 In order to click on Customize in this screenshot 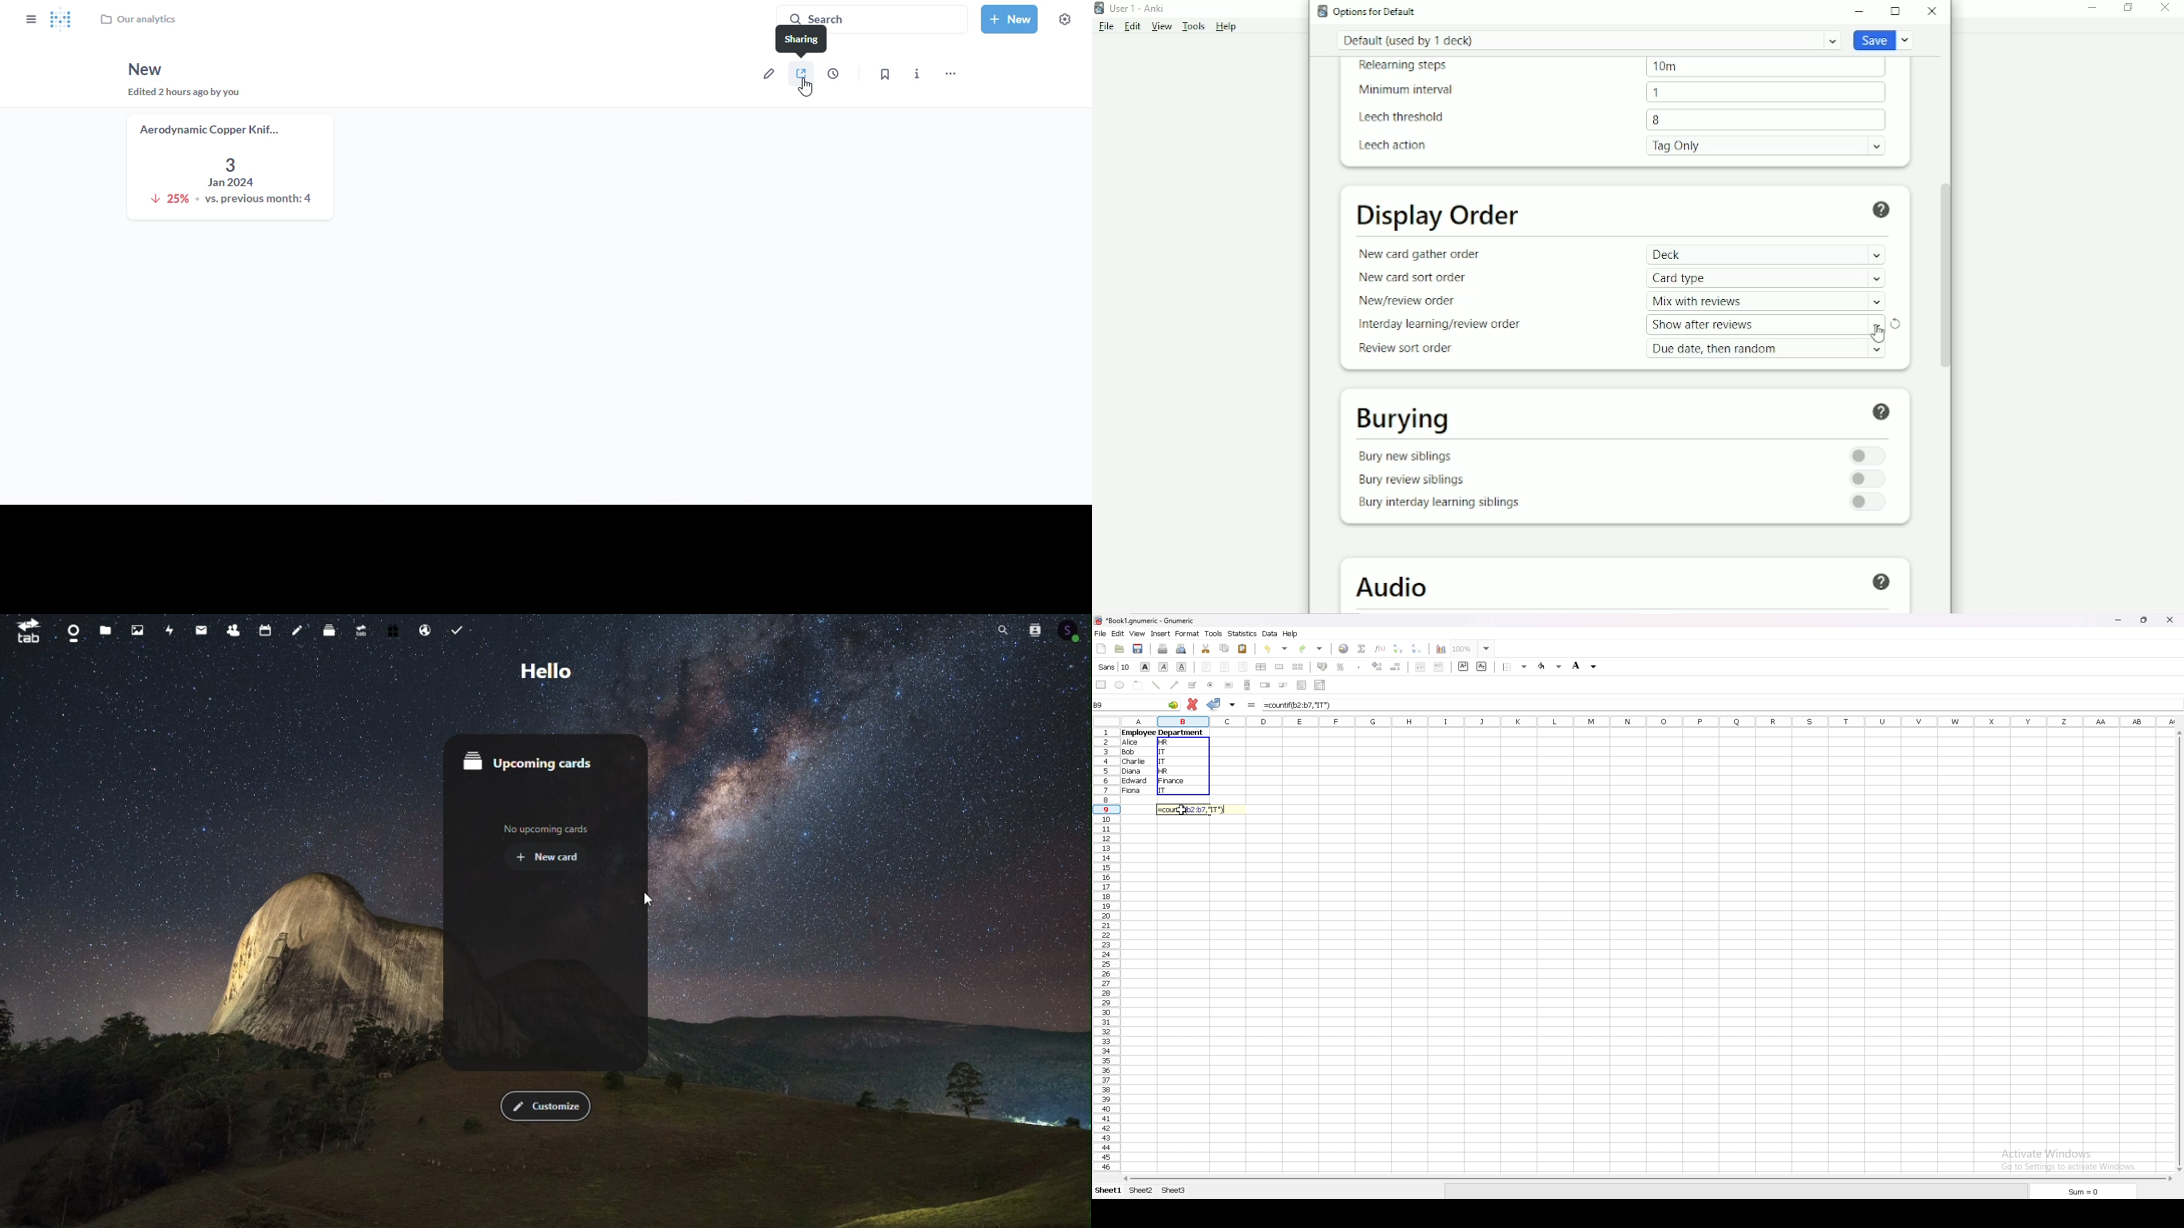, I will do `click(546, 1106)`.